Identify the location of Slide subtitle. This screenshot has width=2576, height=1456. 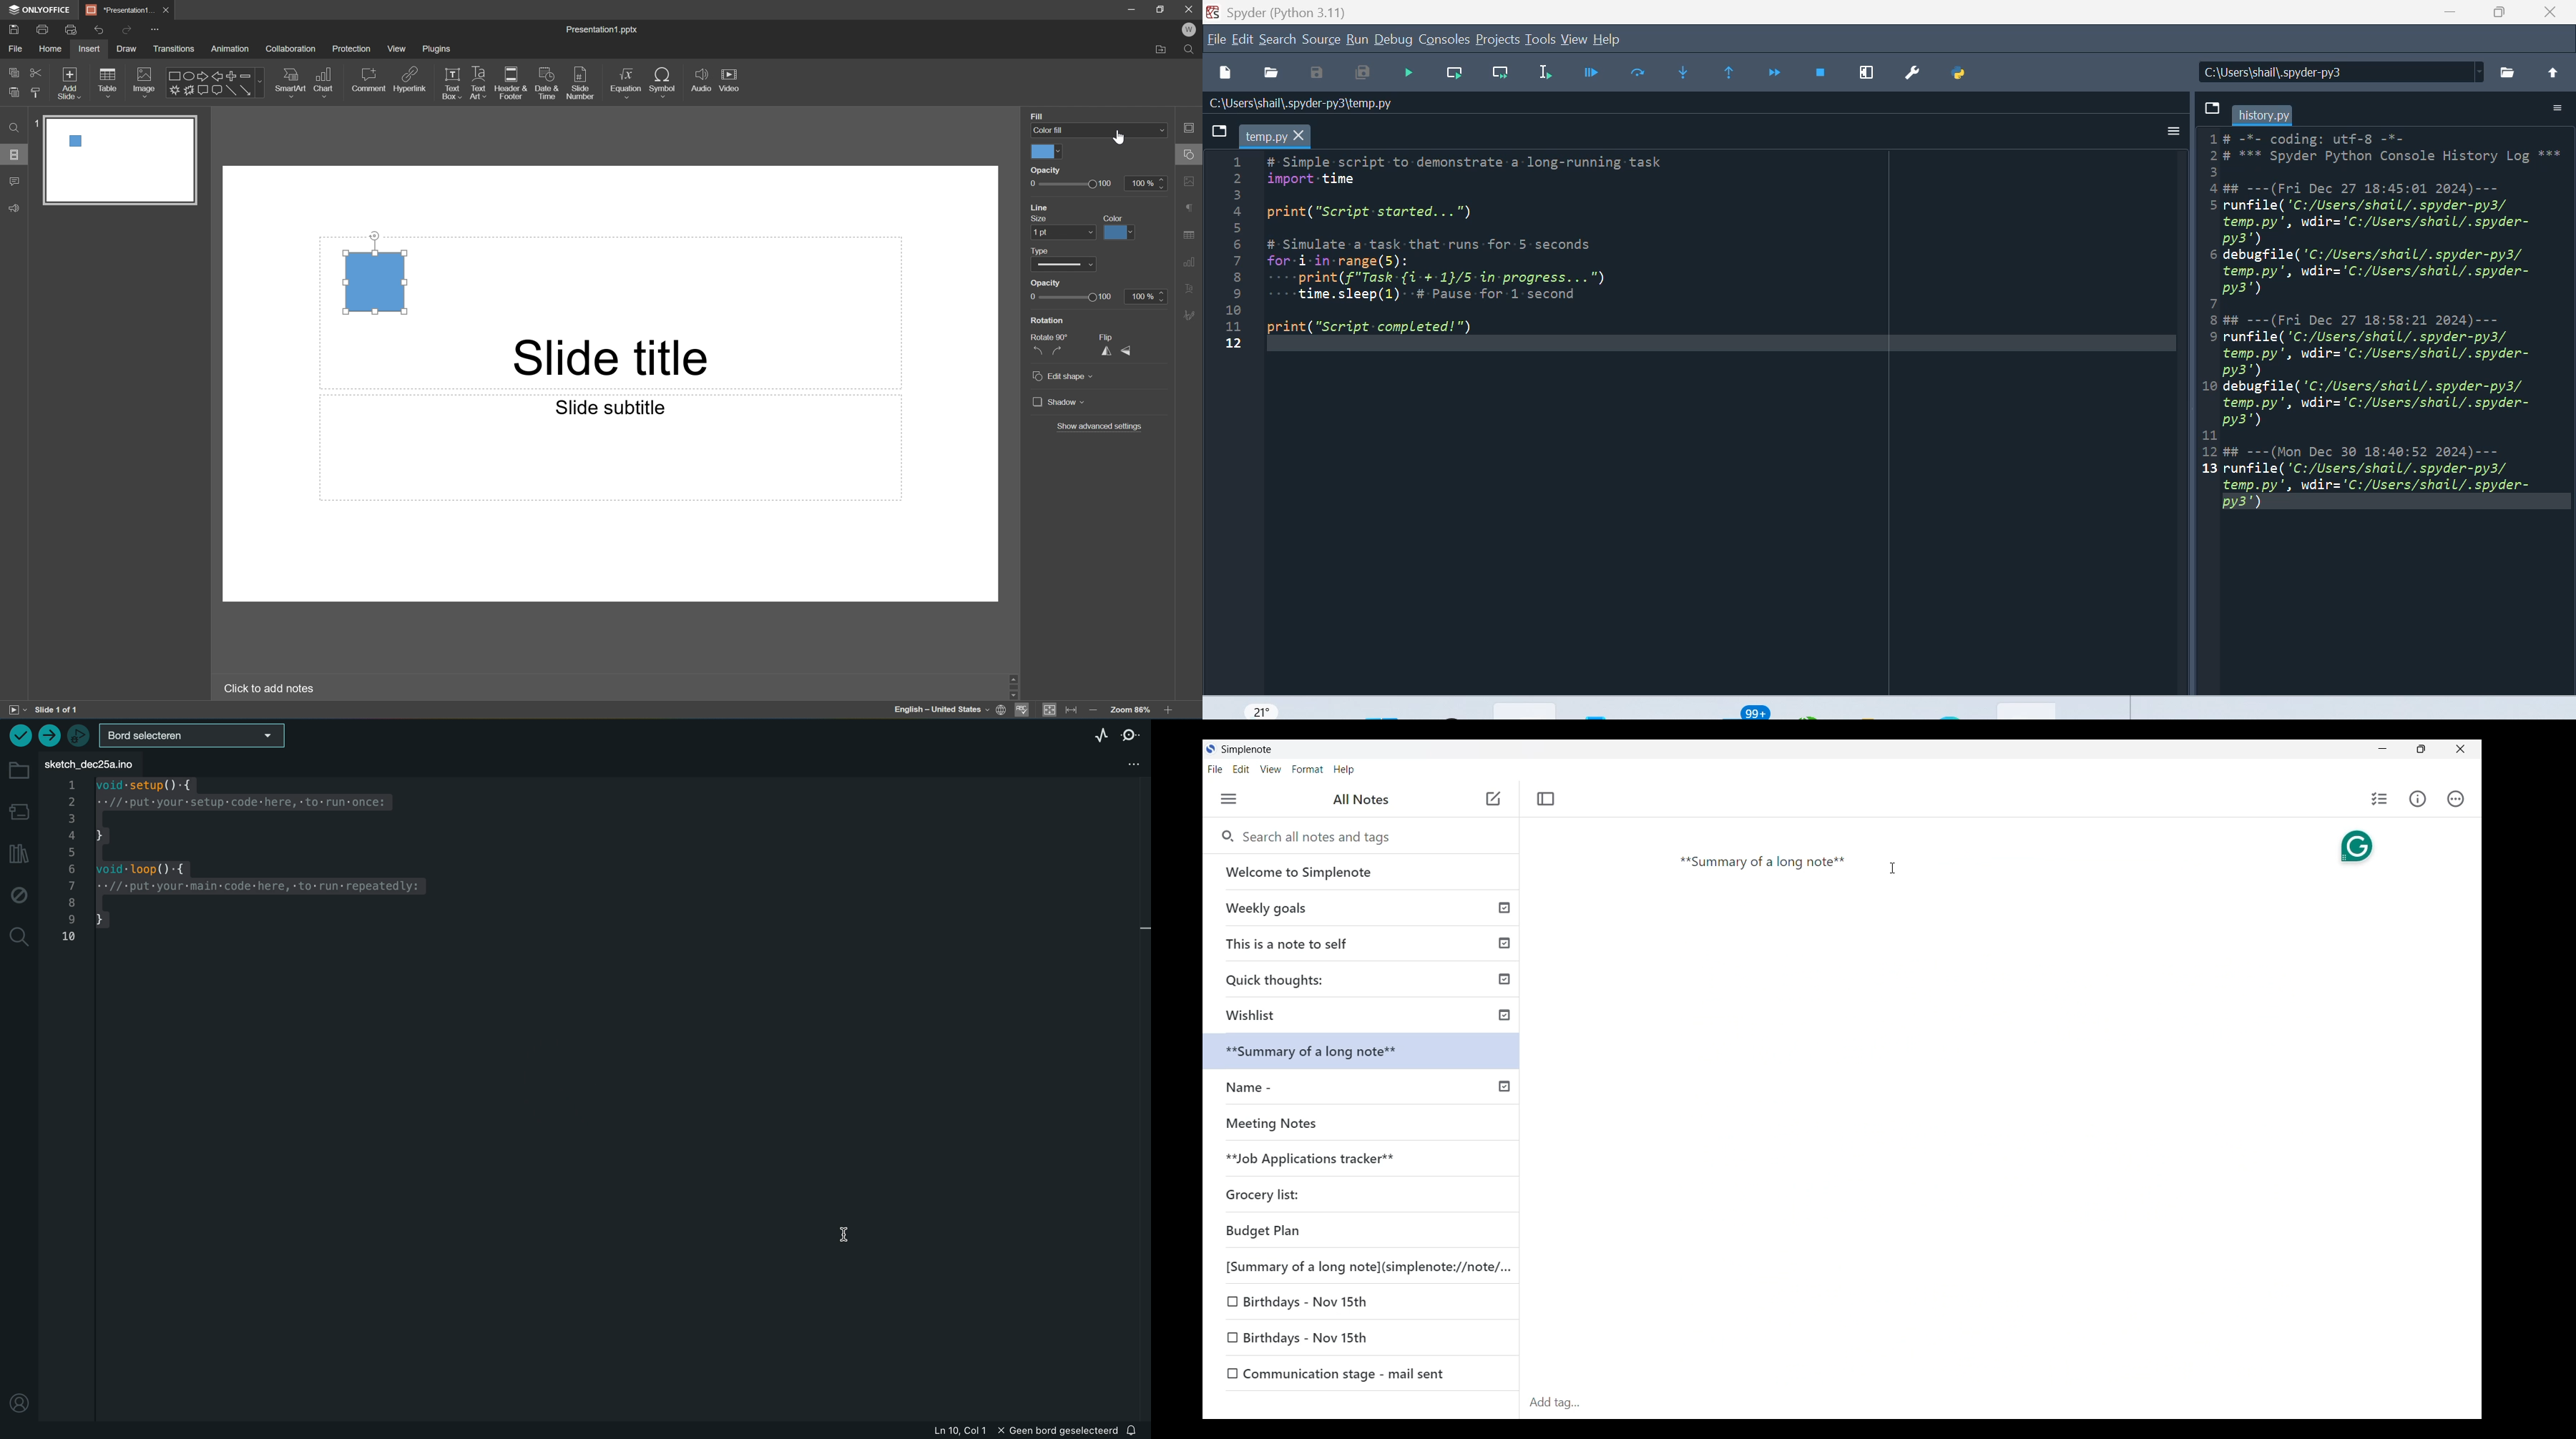
(611, 408).